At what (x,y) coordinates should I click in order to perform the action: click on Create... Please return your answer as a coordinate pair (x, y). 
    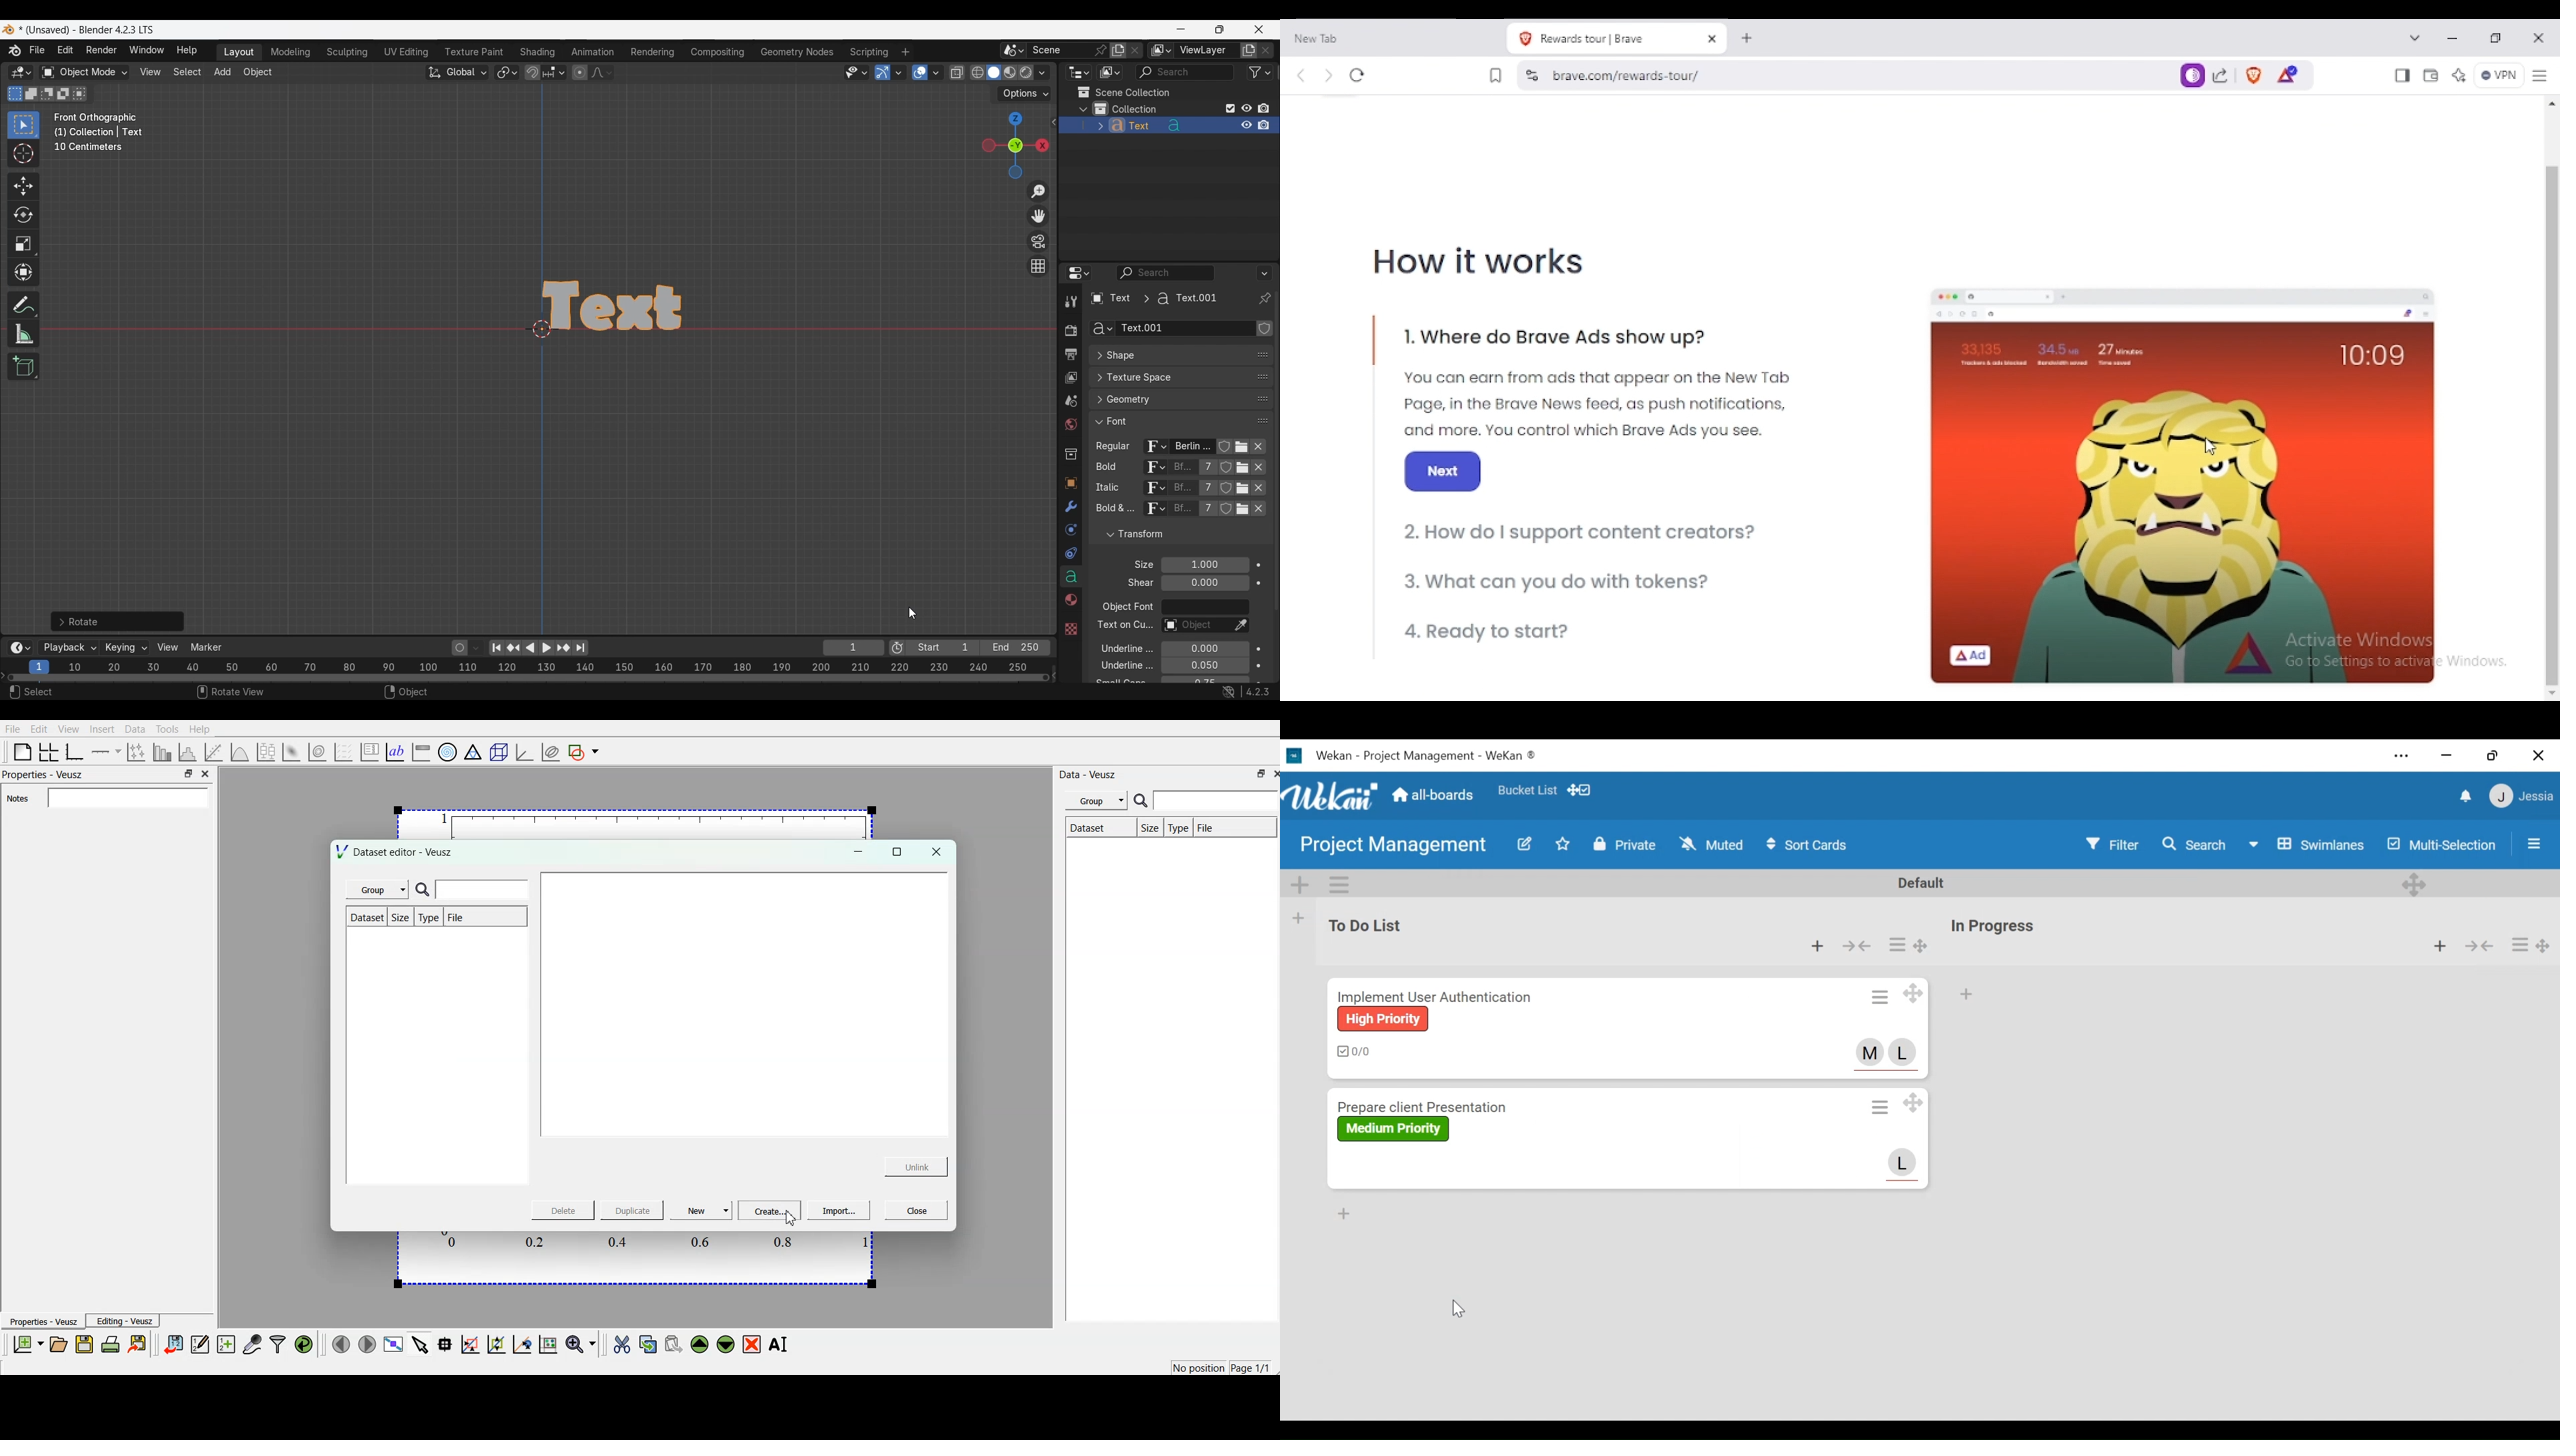
    Looking at the image, I should click on (770, 1210).